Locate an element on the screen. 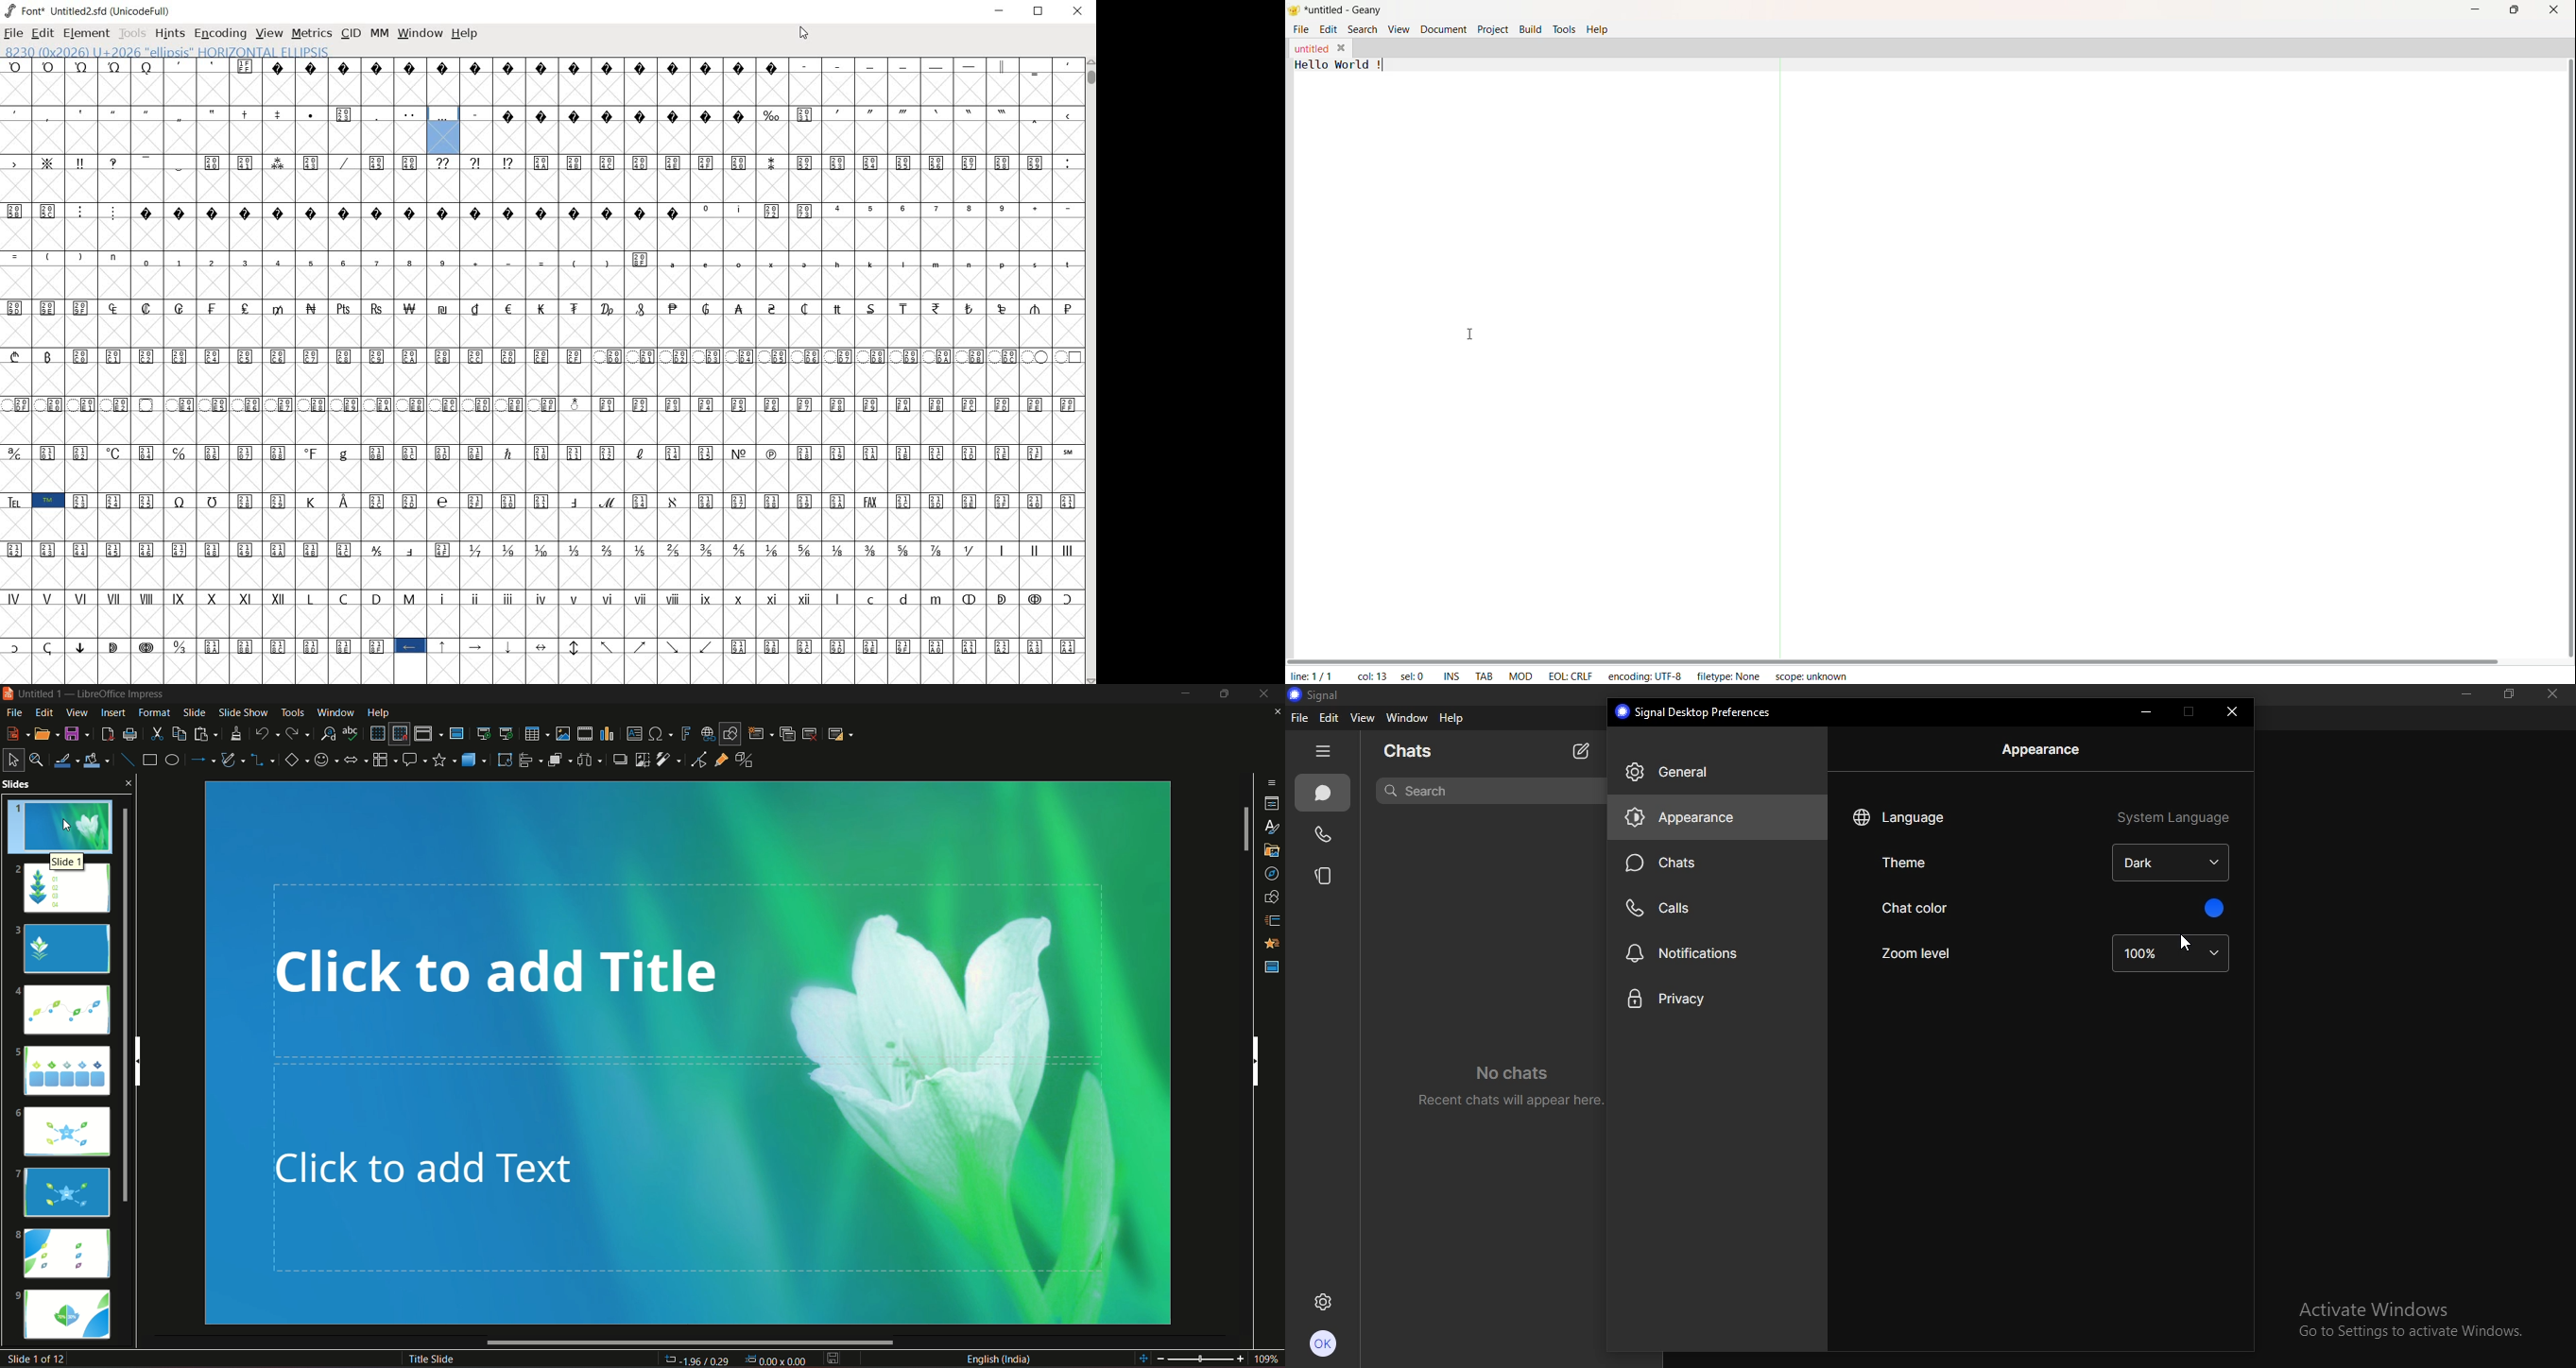 Image resolution: width=2576 pixels, height=1372 pixels. help is located at coordinates (378, 711).